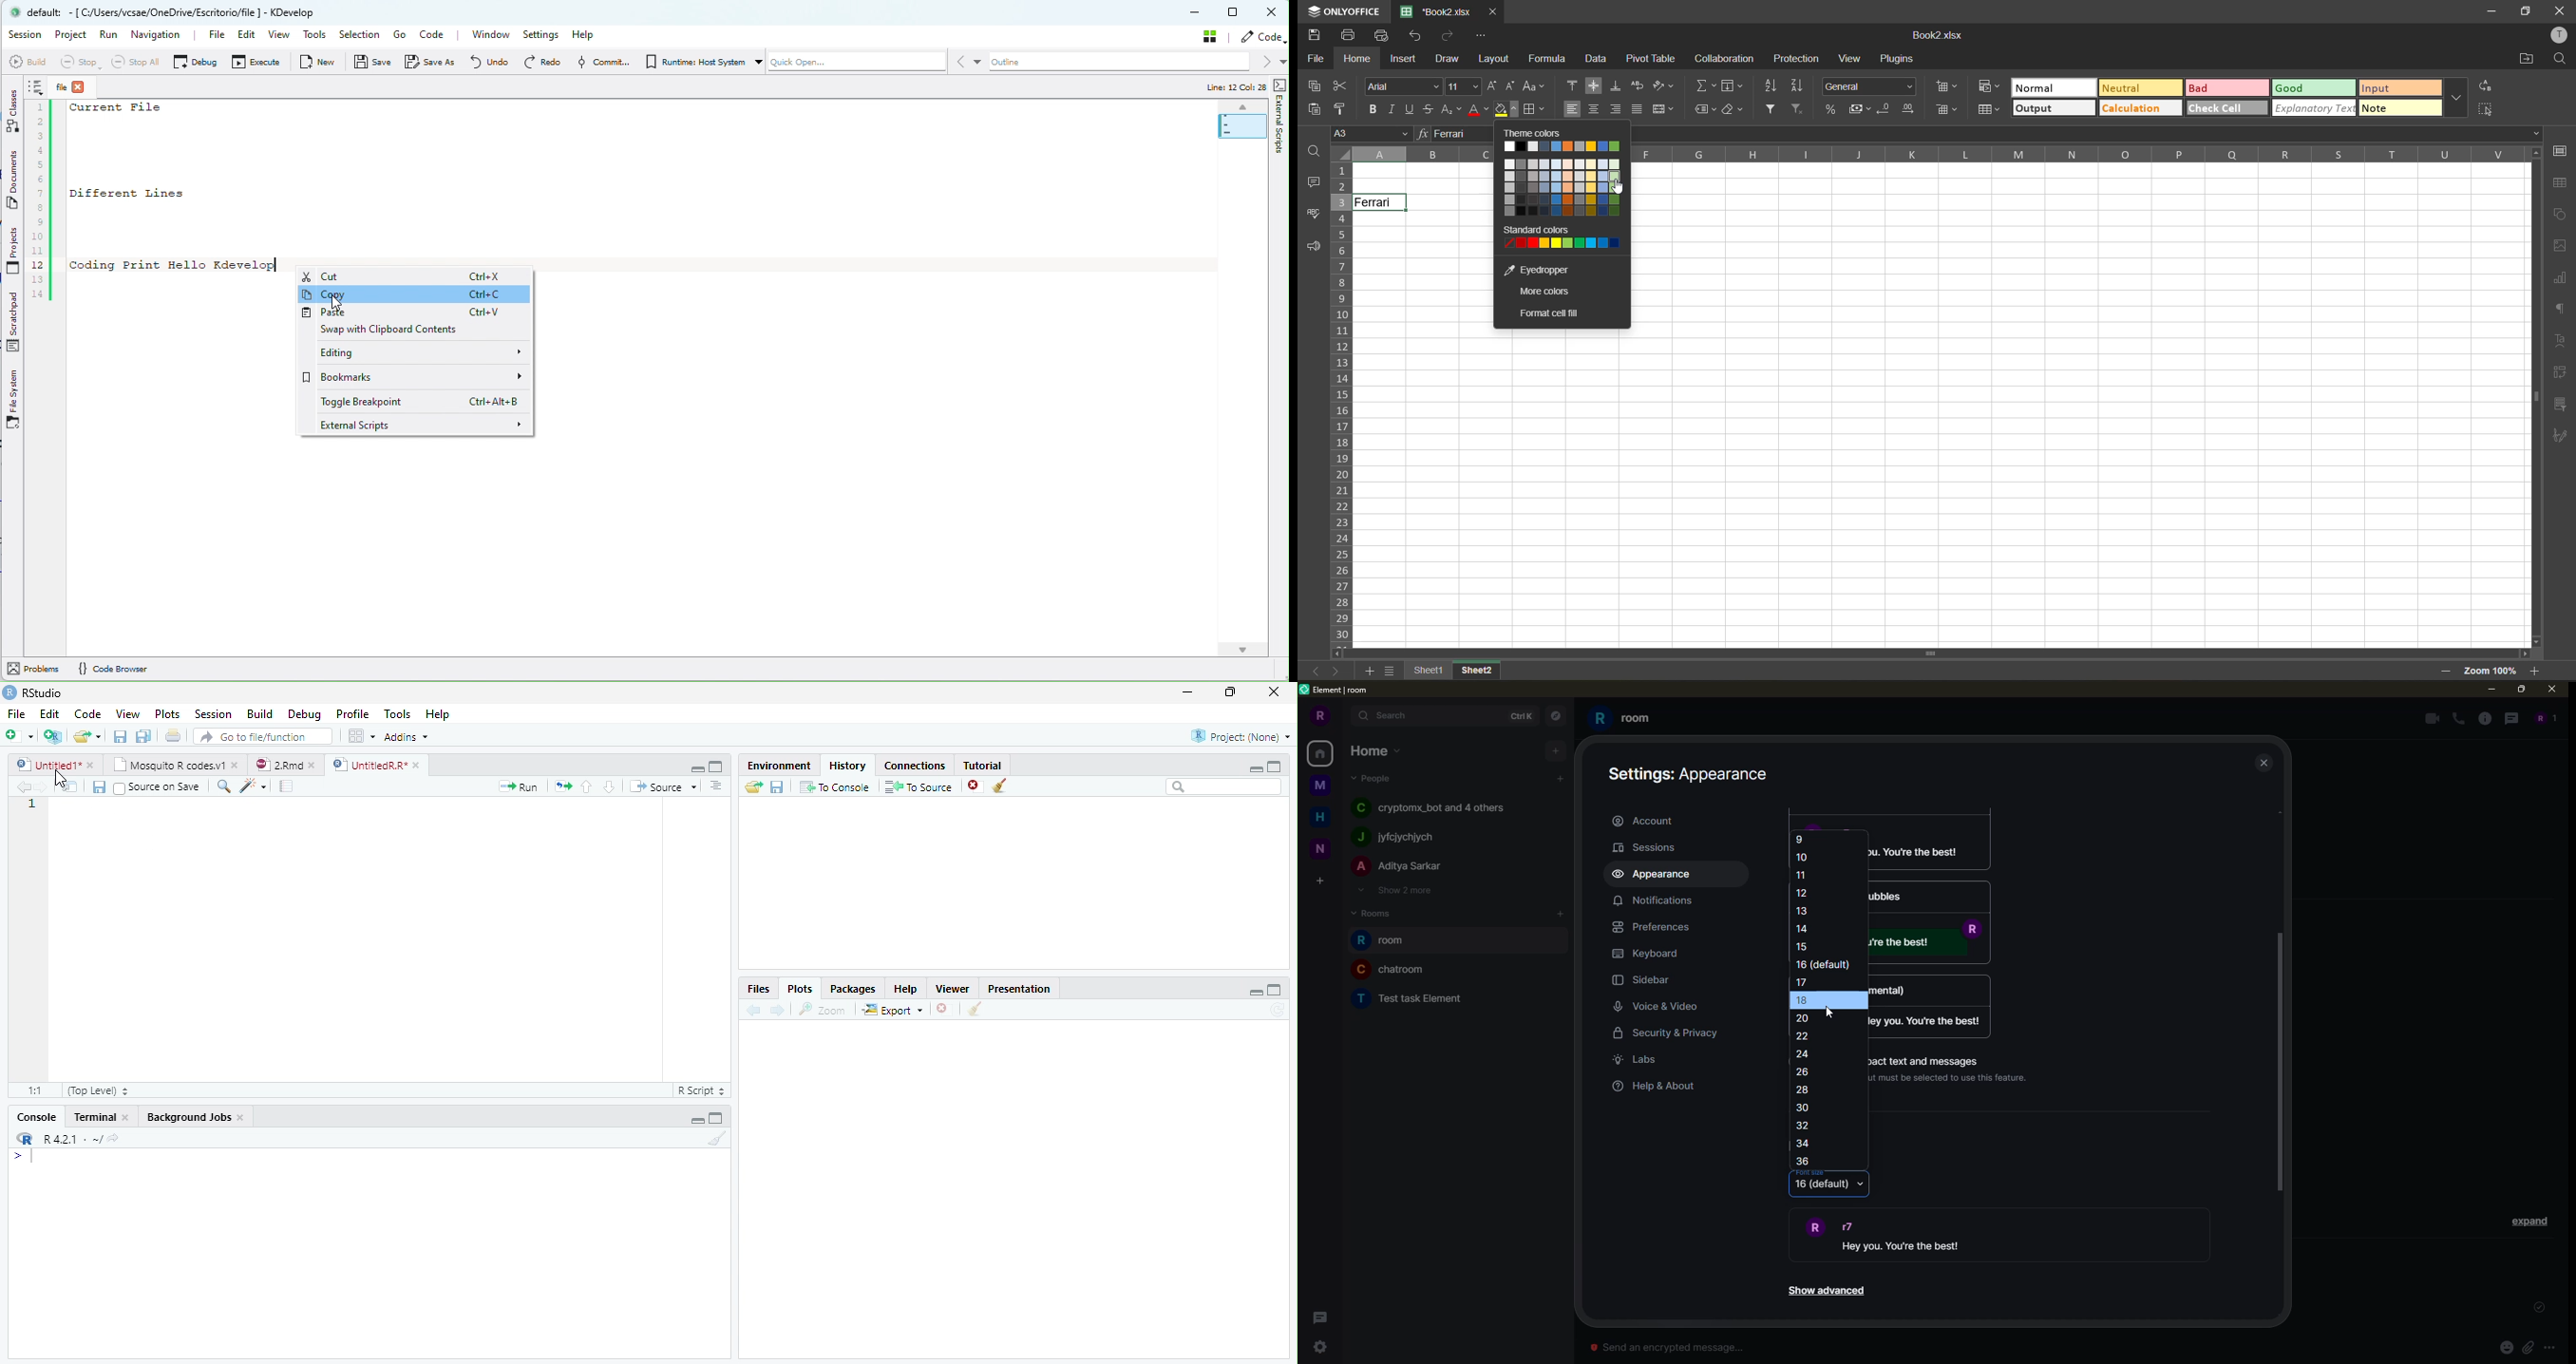 The image size is (2576, 1372). Describe the element at coordinates (100, 787) in the screenshot. I see `Save current document` at that location.